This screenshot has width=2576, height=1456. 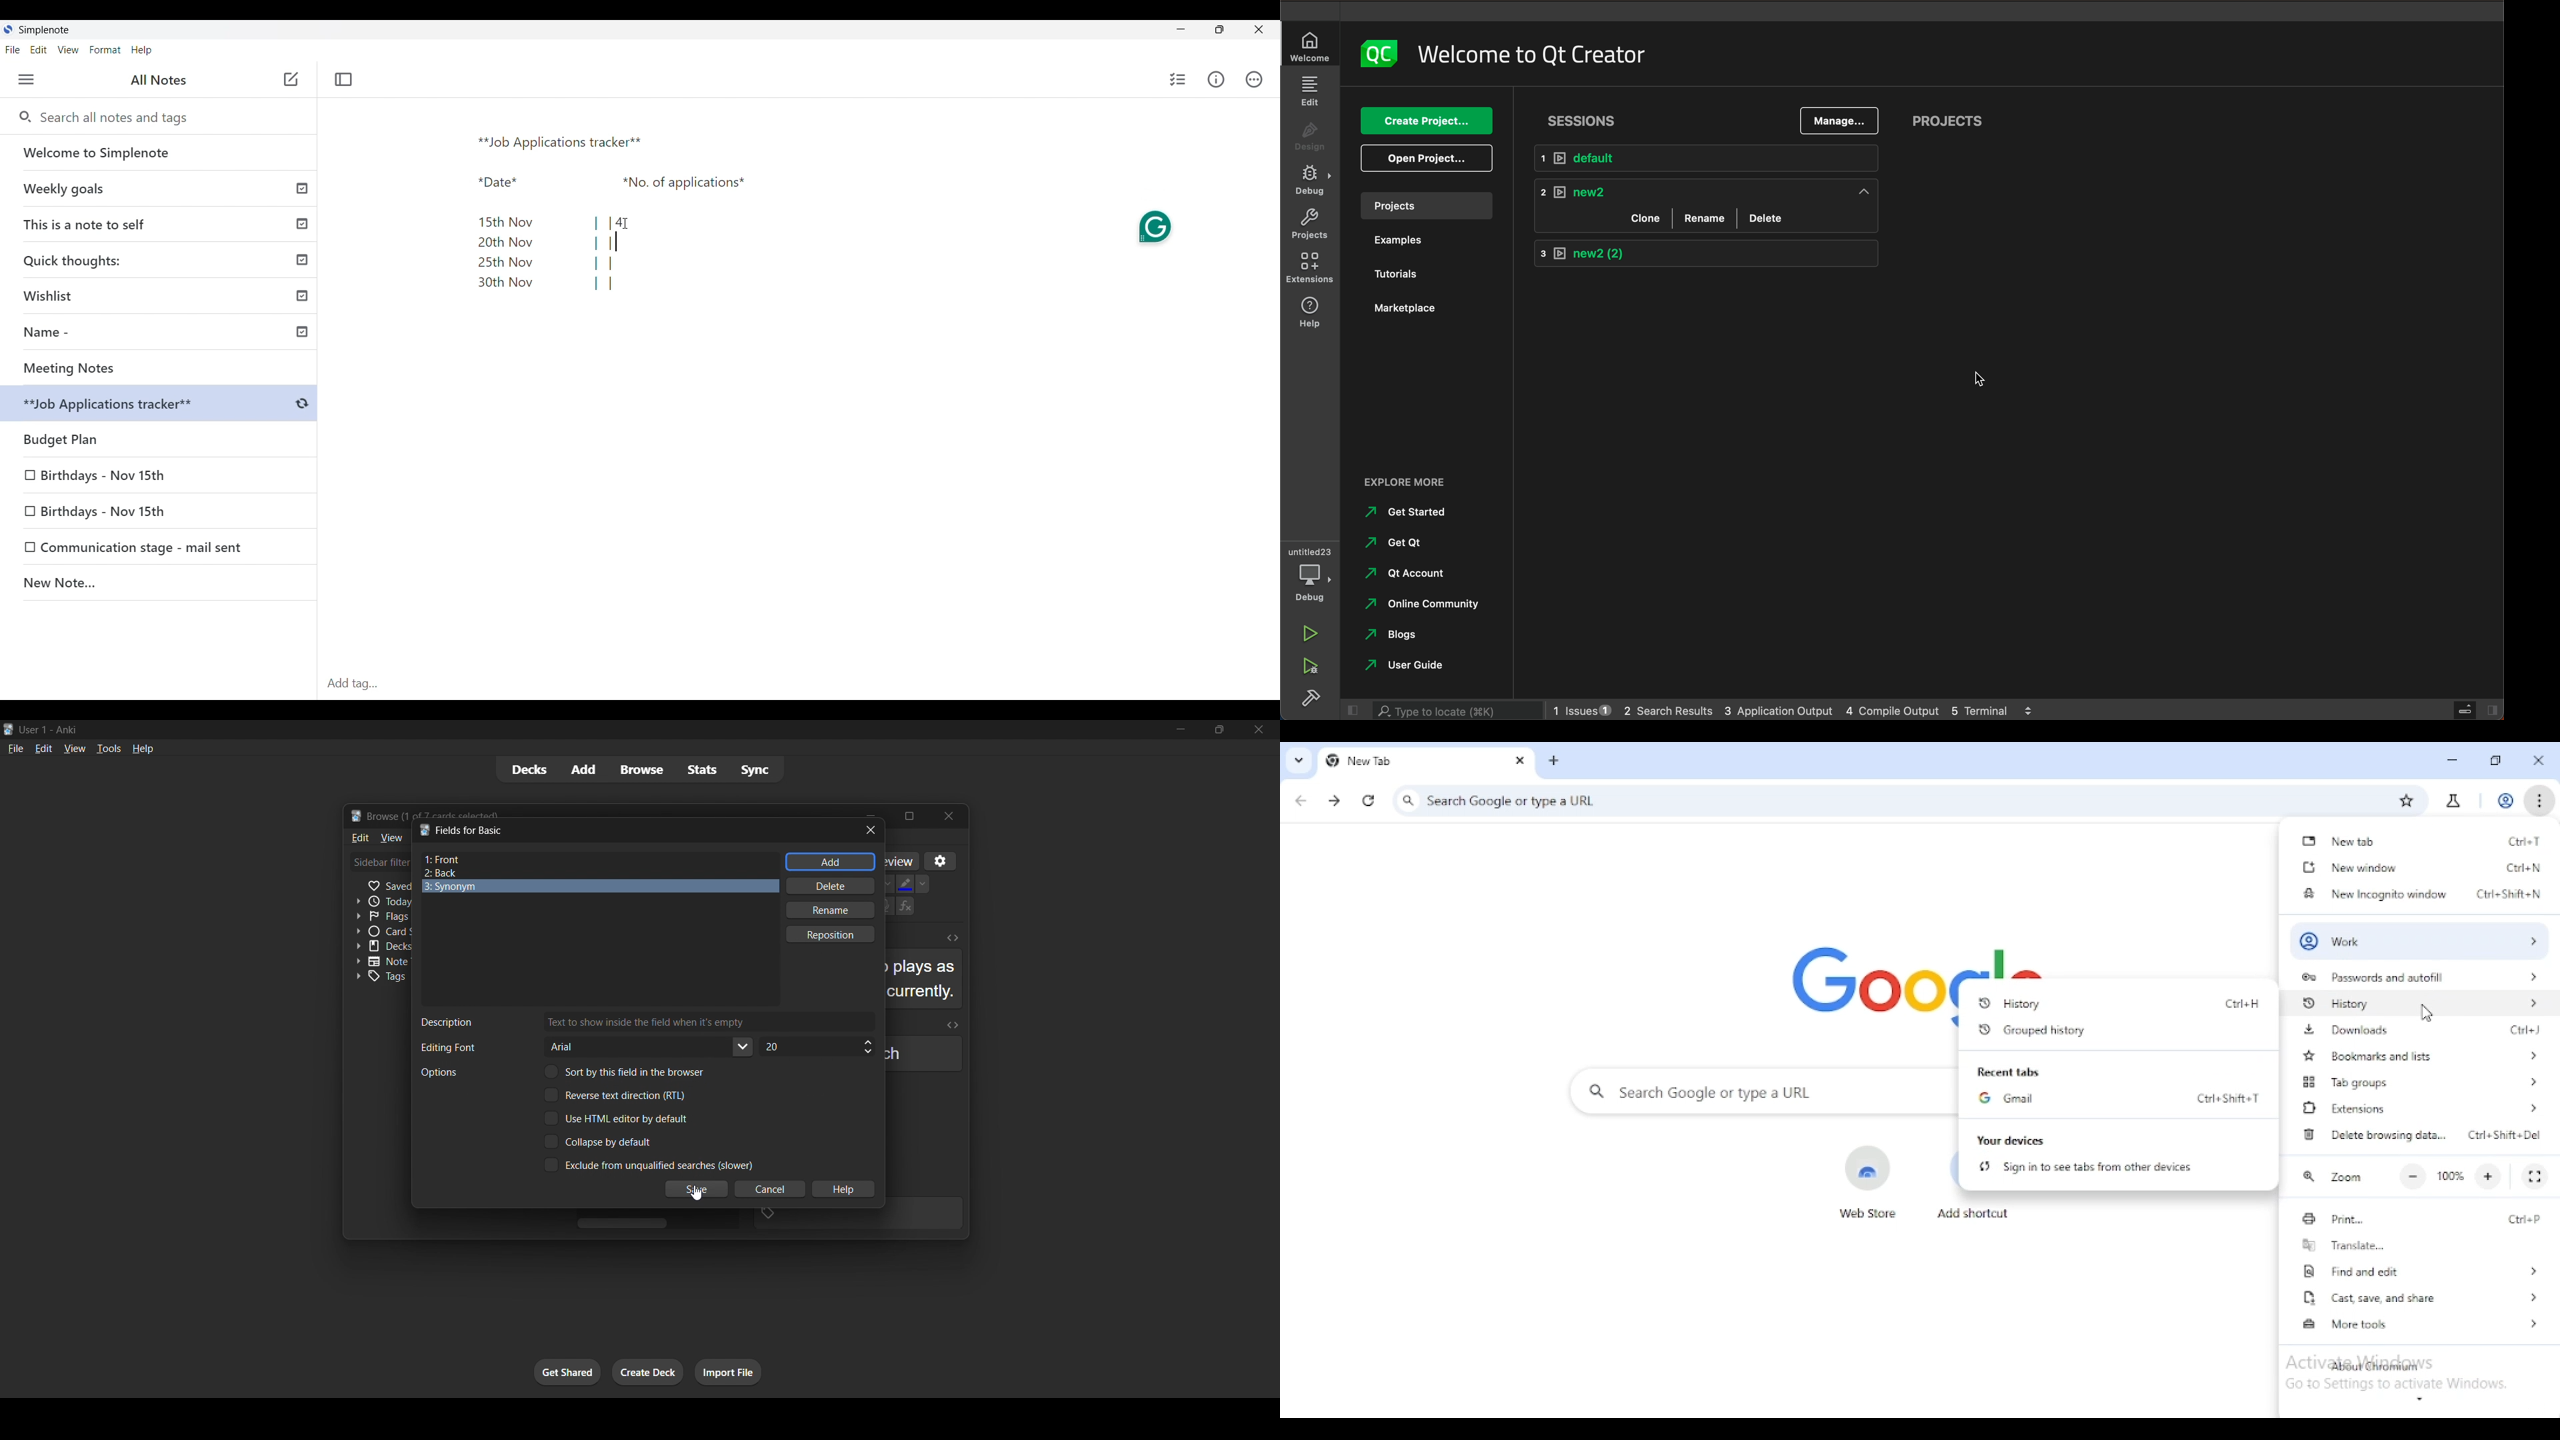 I want to click on Collapse by default, so click(x=616, y=1141).